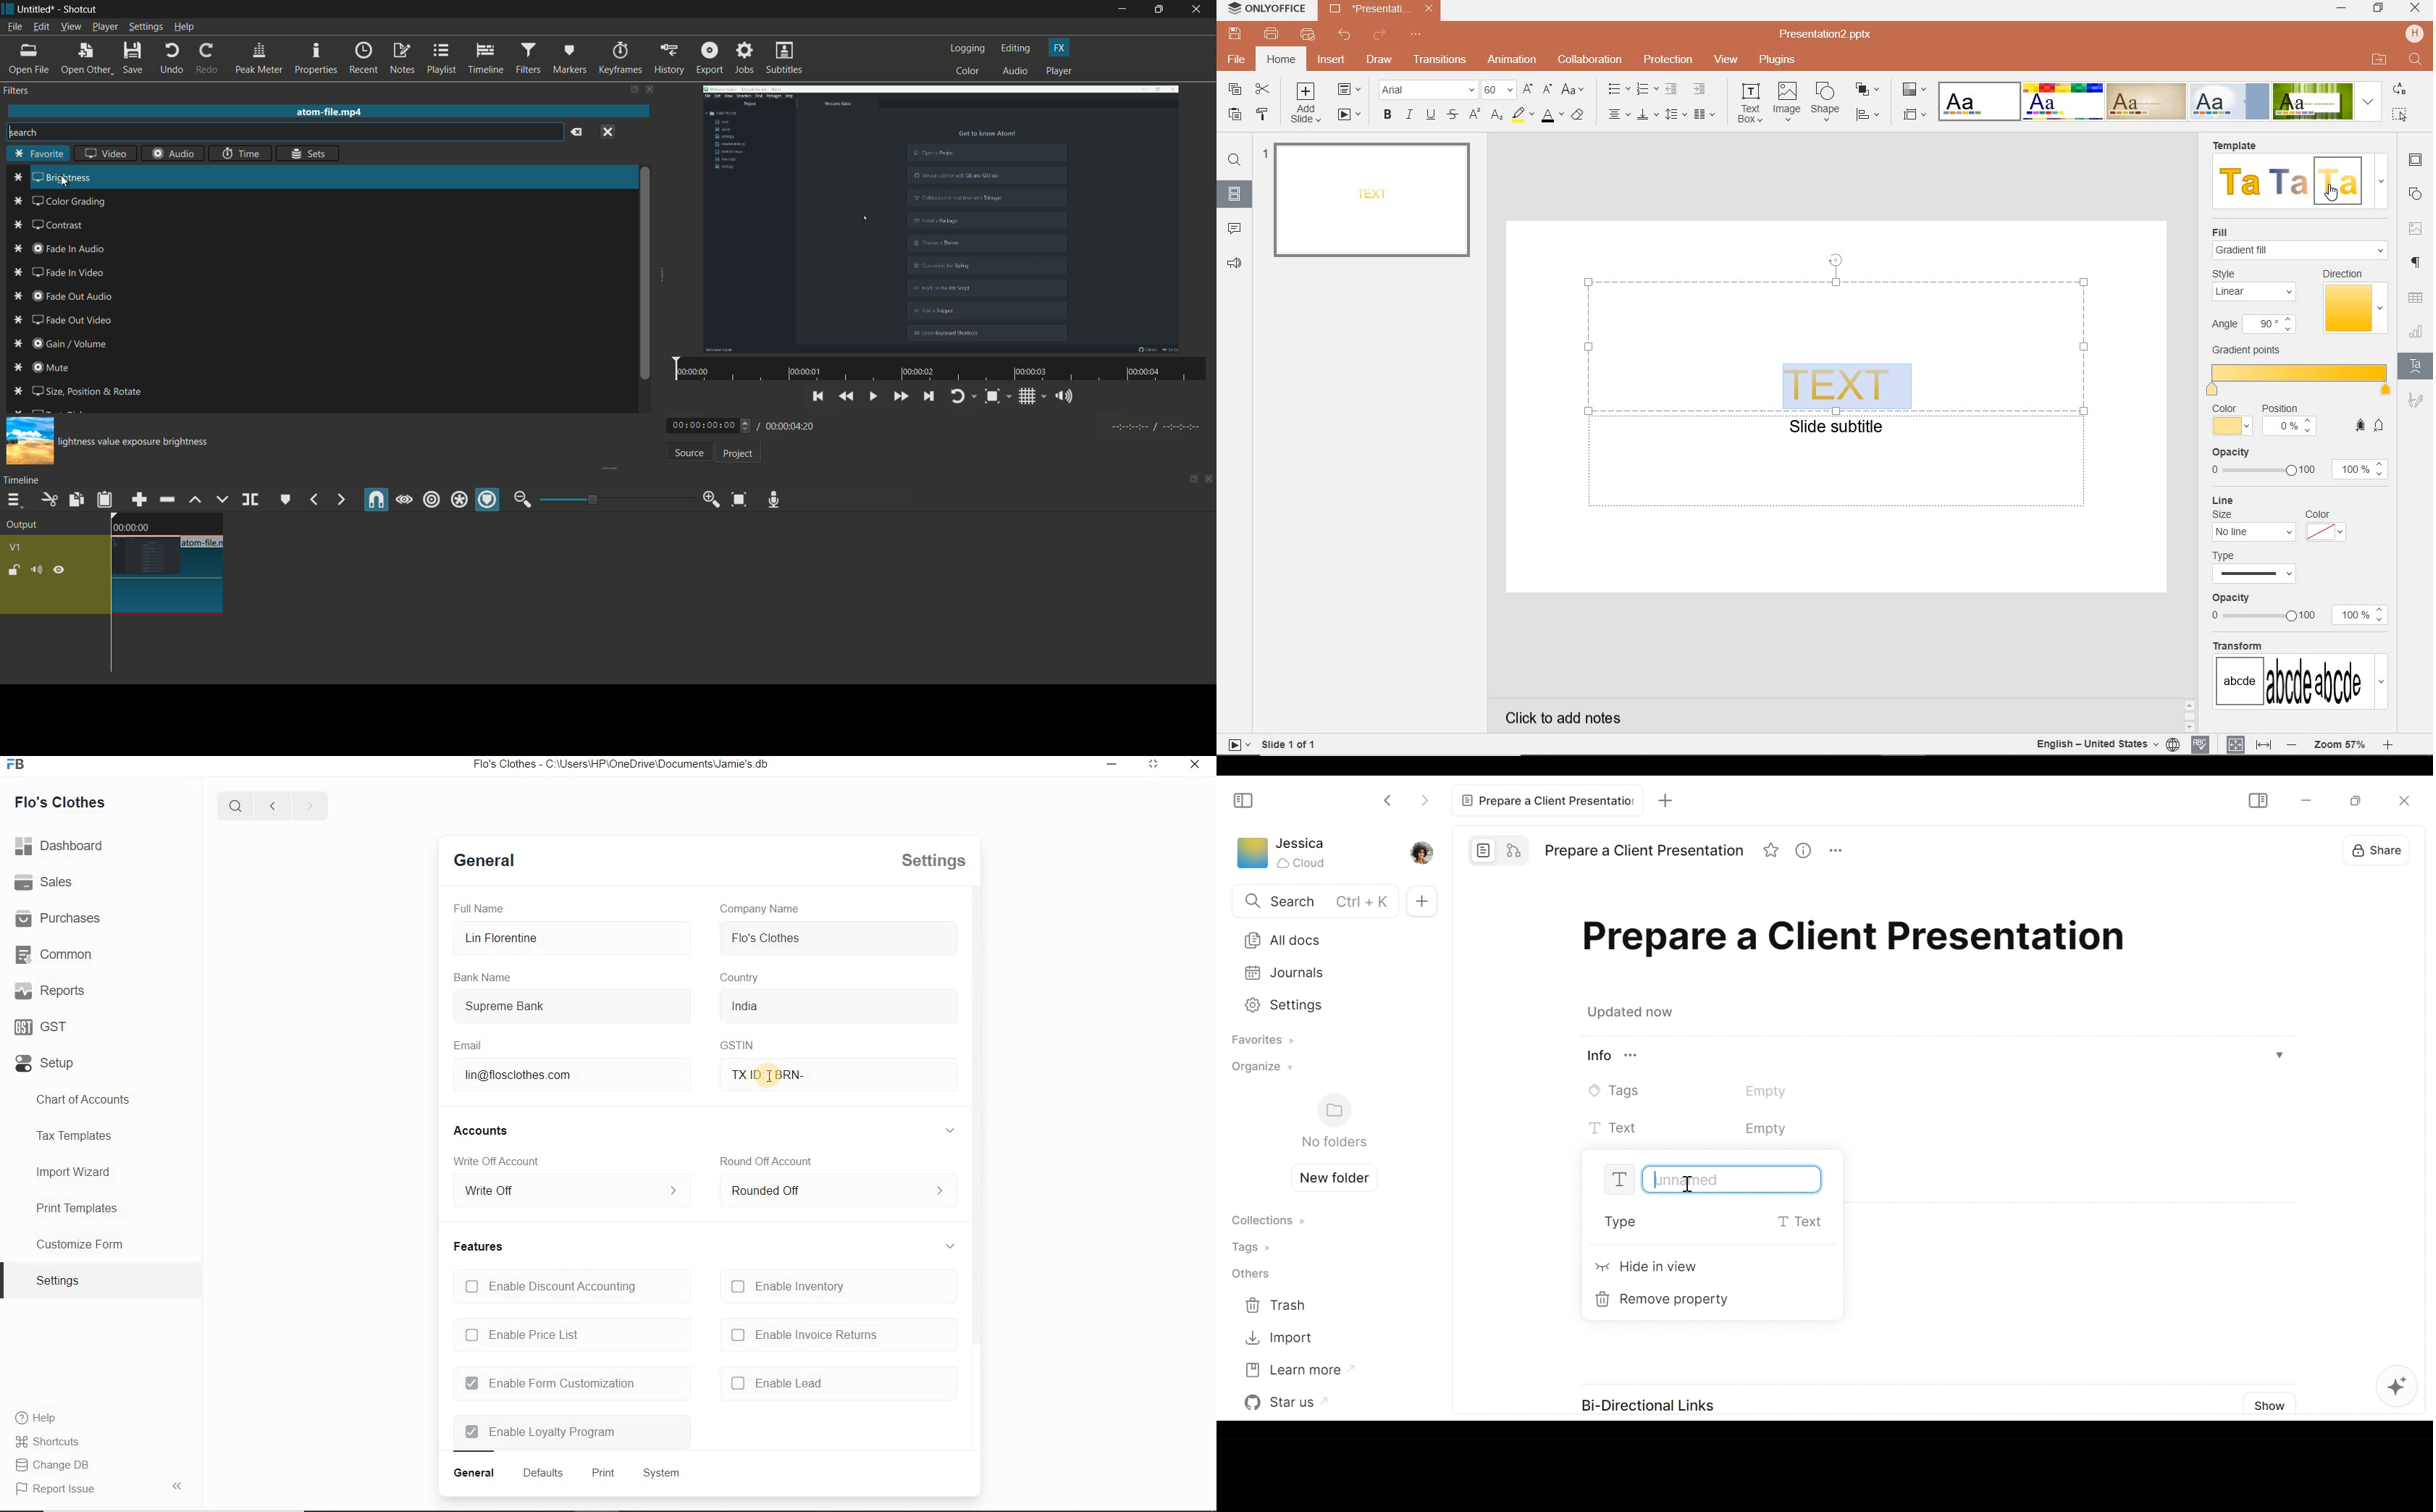  What do you see at coordinates (458, 501) in the screenshot?
I see `ripple all tracks` at bounding box center [458, 501].